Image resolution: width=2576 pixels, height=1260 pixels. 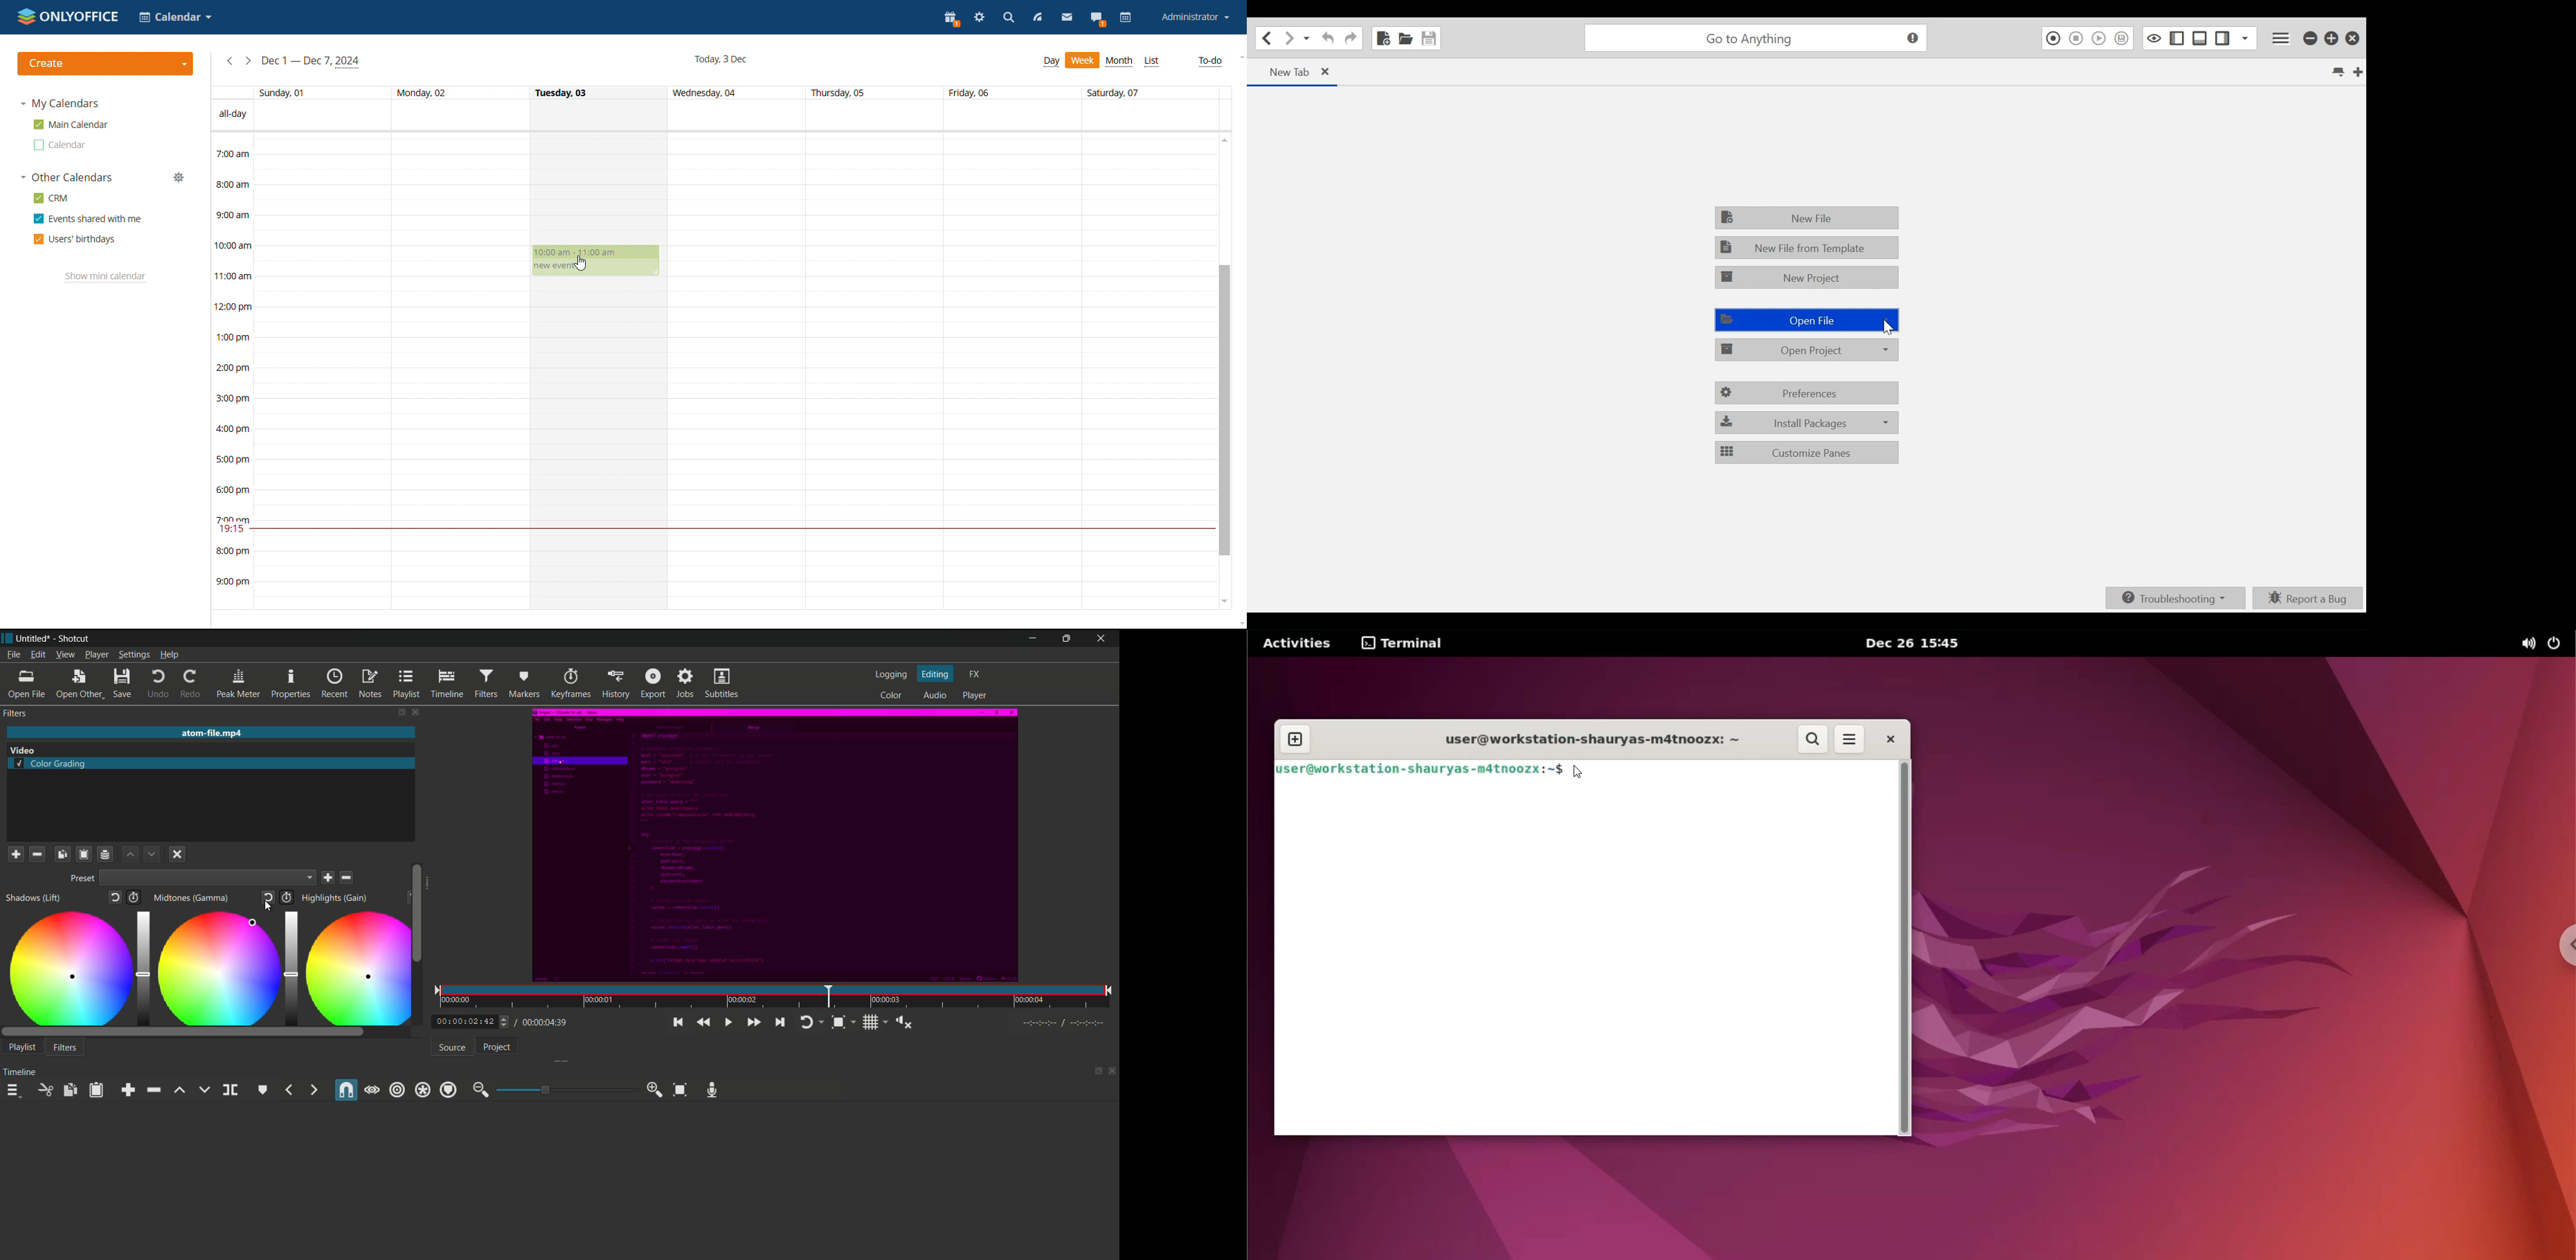 I want to click on 7:00 am, so click(x=233, y=153).